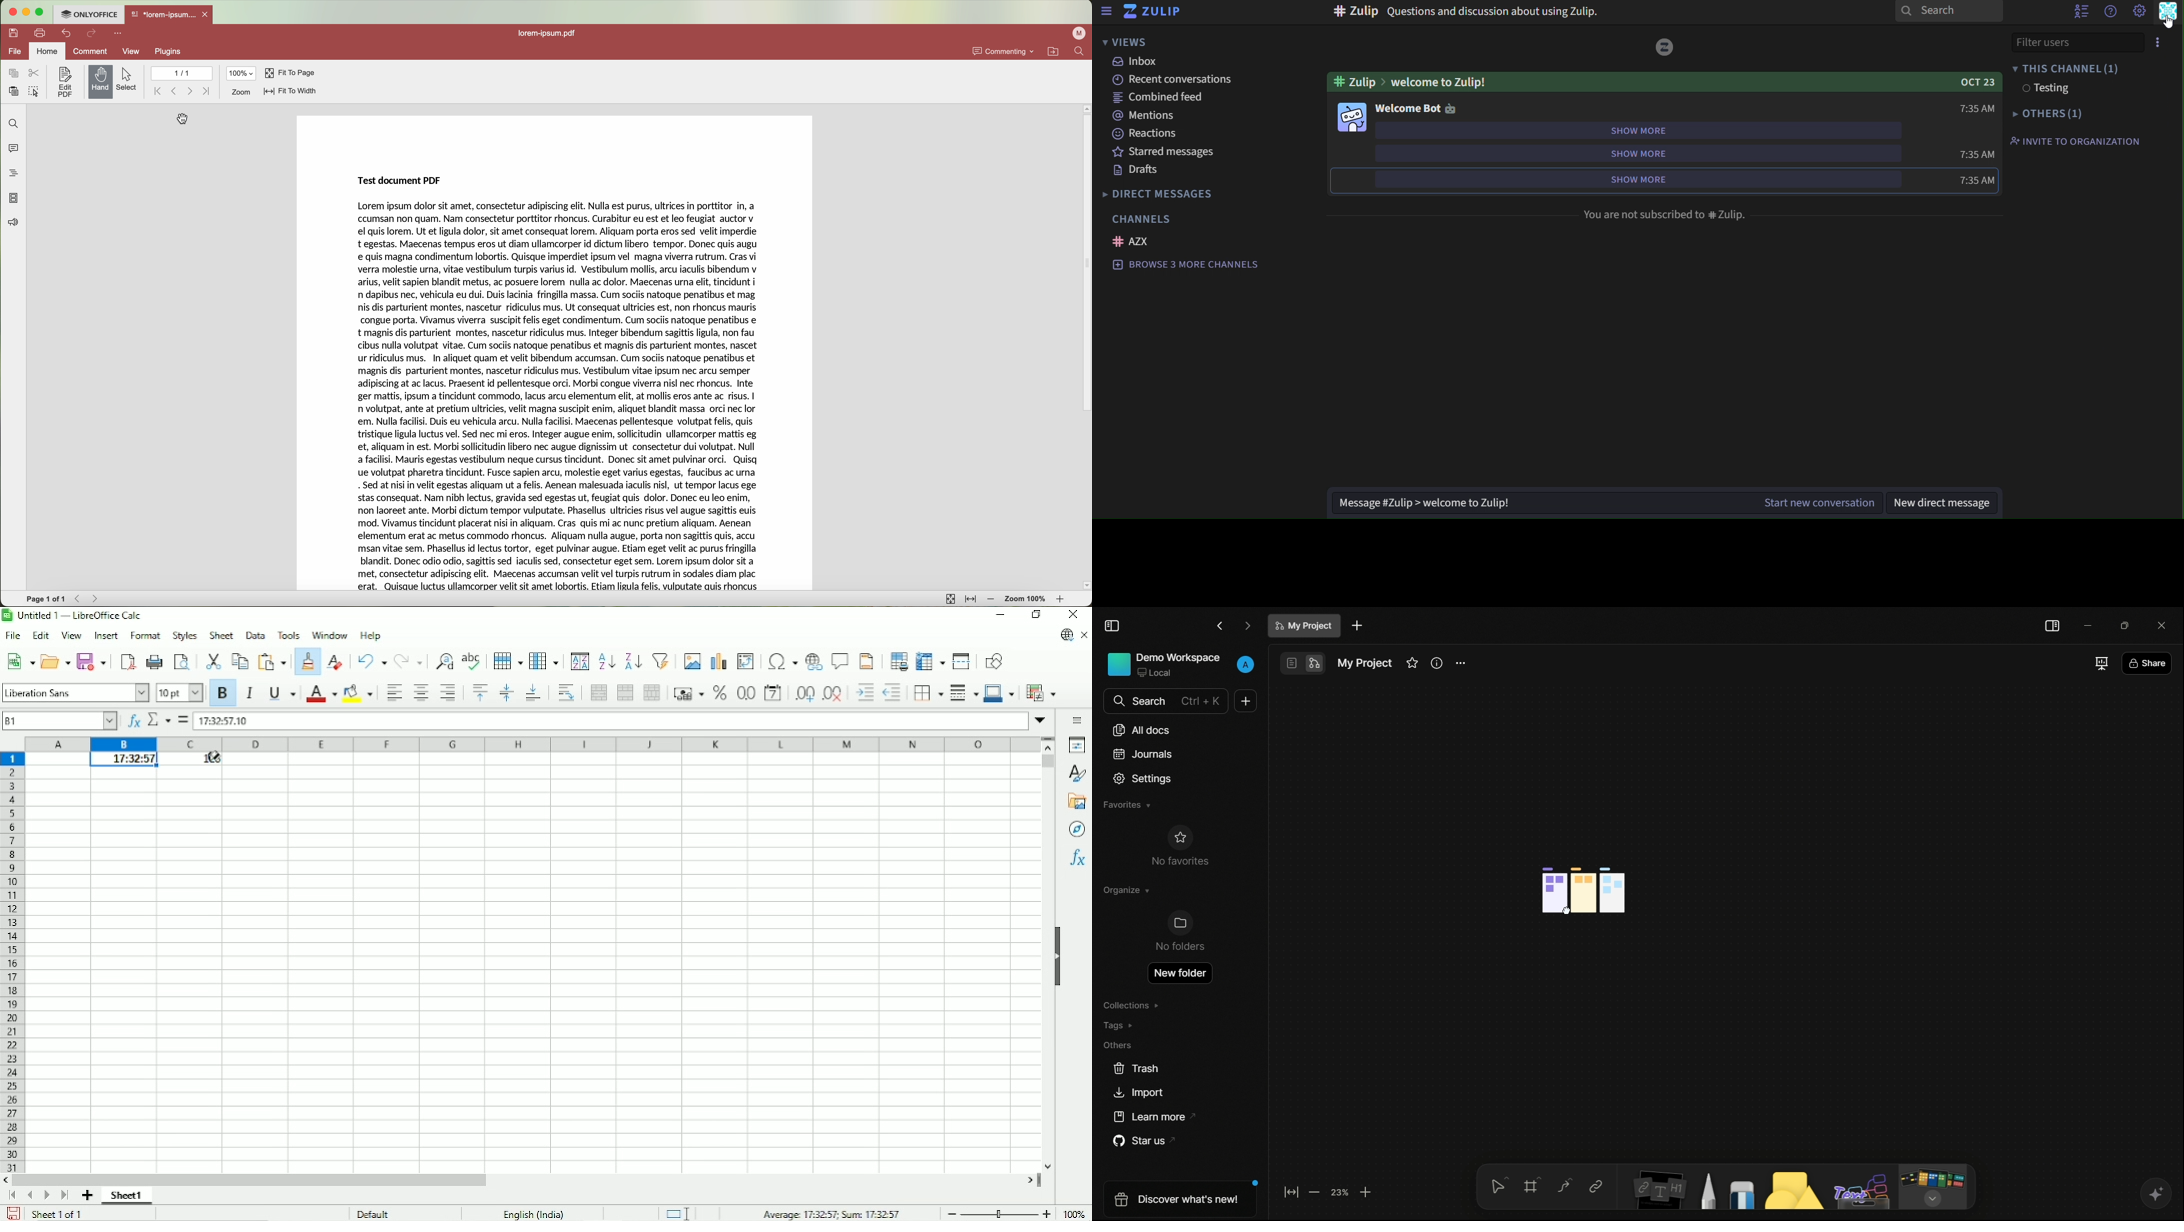  I want to click on collections, so click(1131, 1006).